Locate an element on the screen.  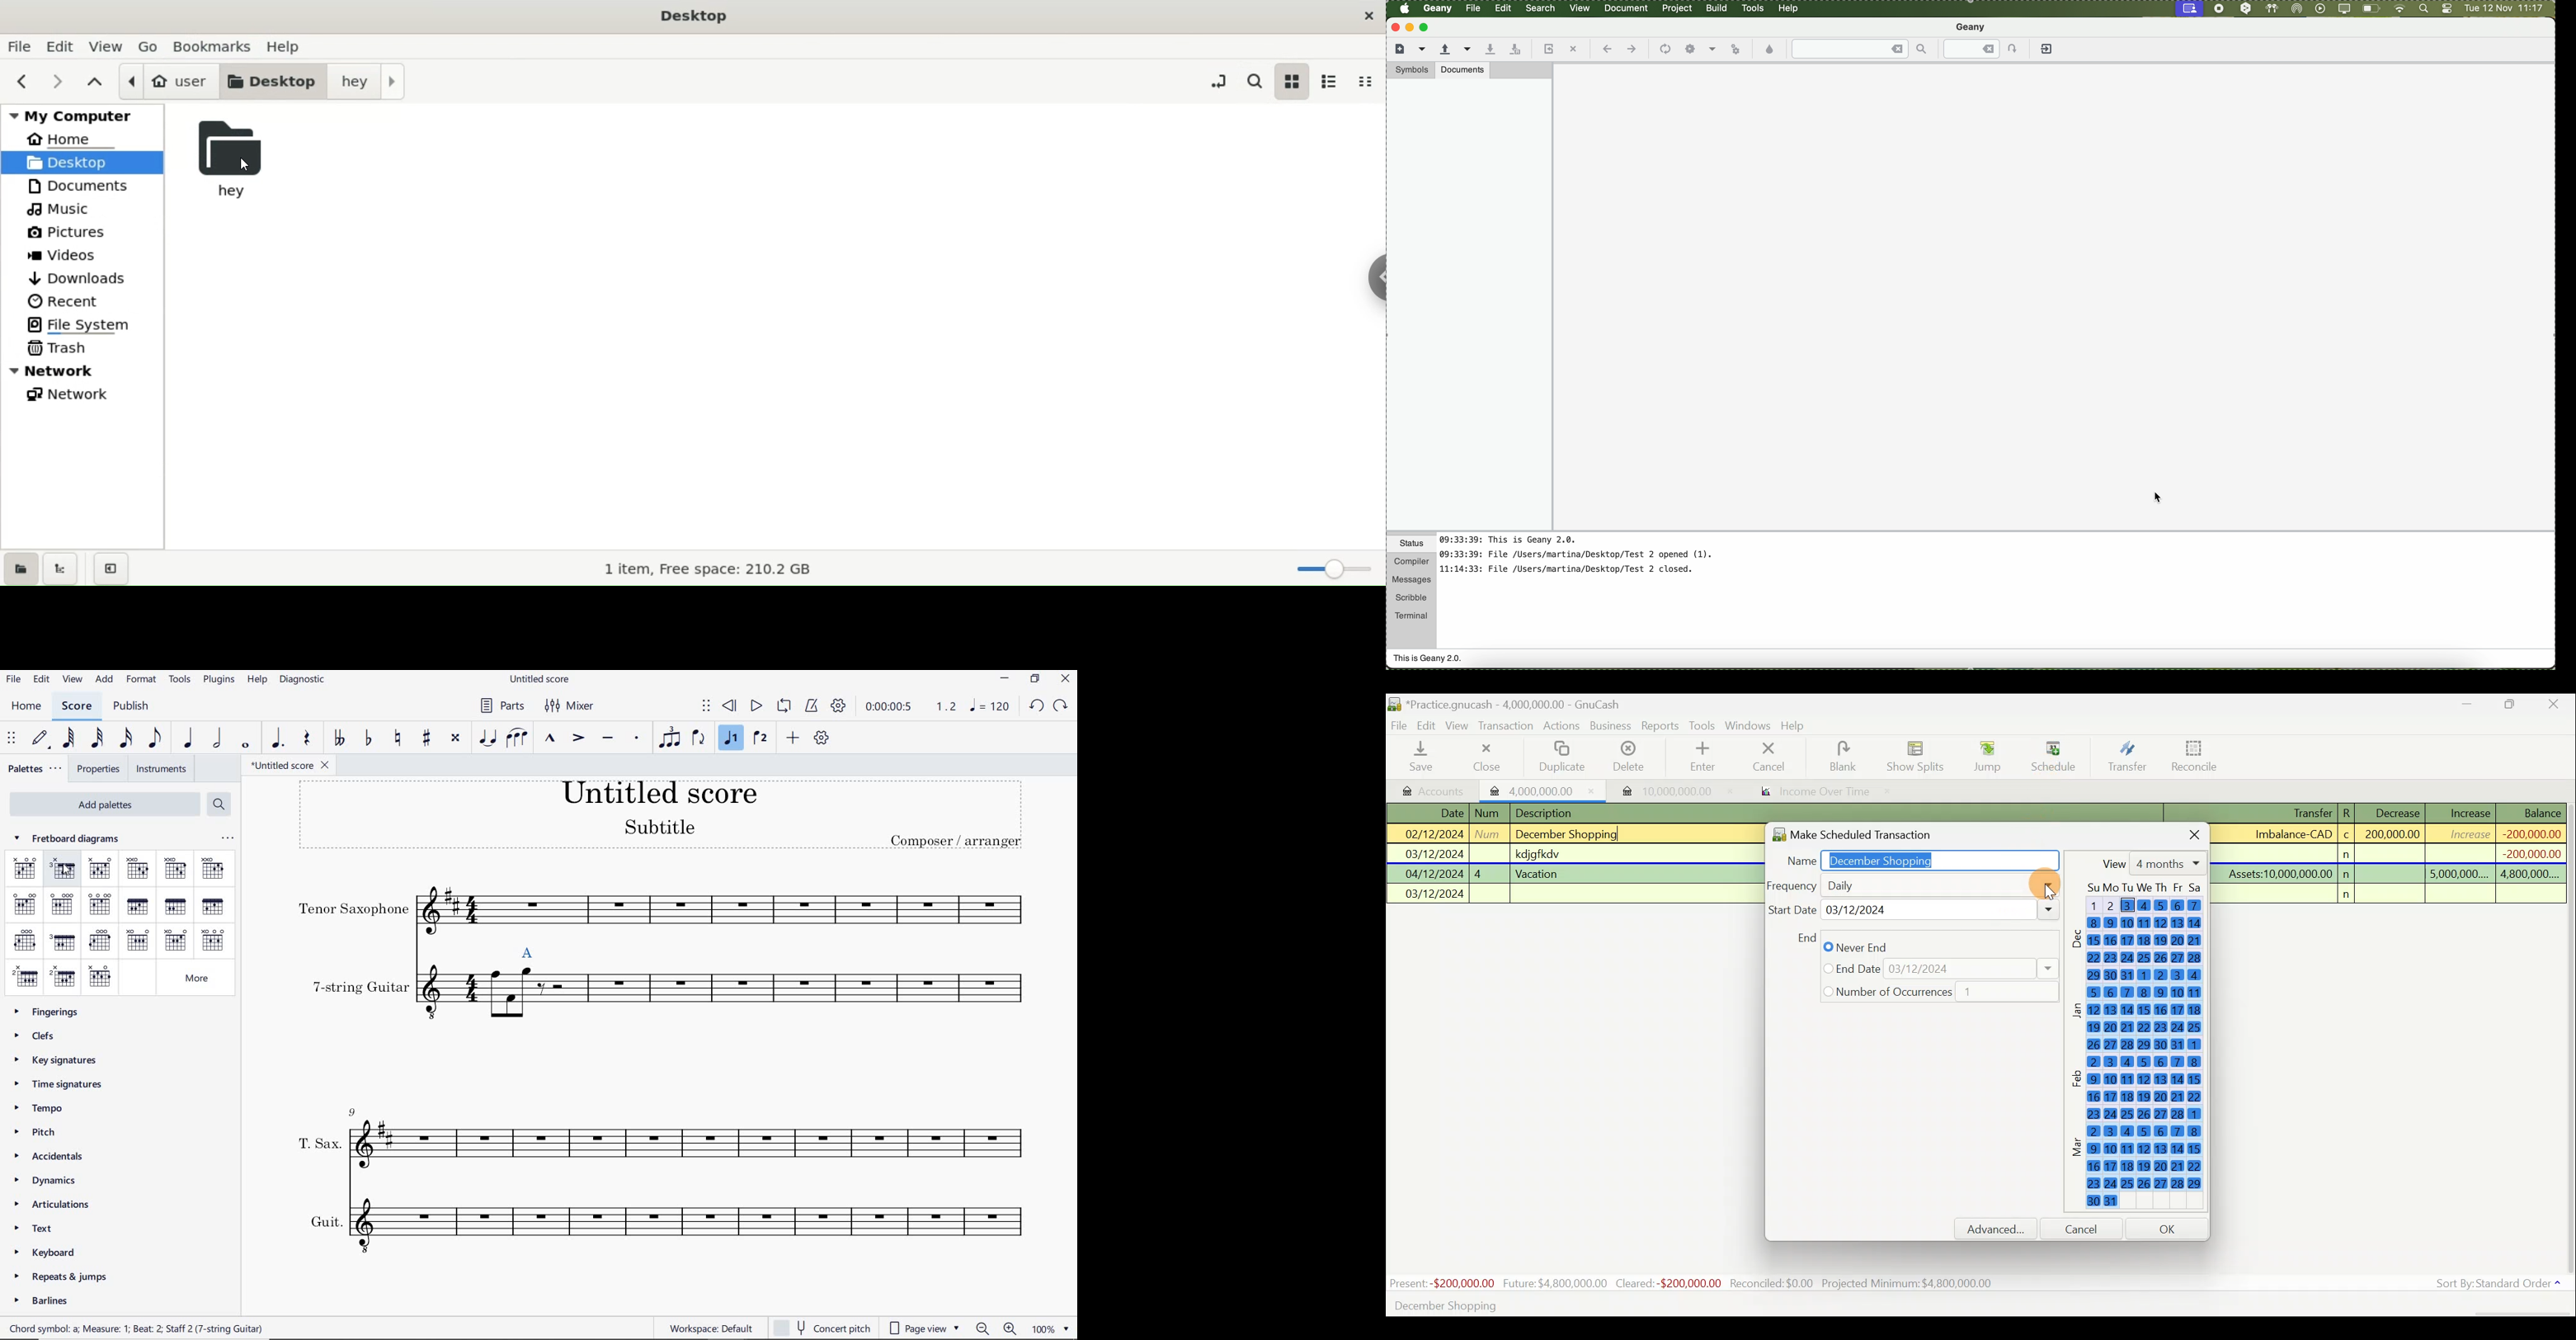
E is located at coordinates (26, 902).